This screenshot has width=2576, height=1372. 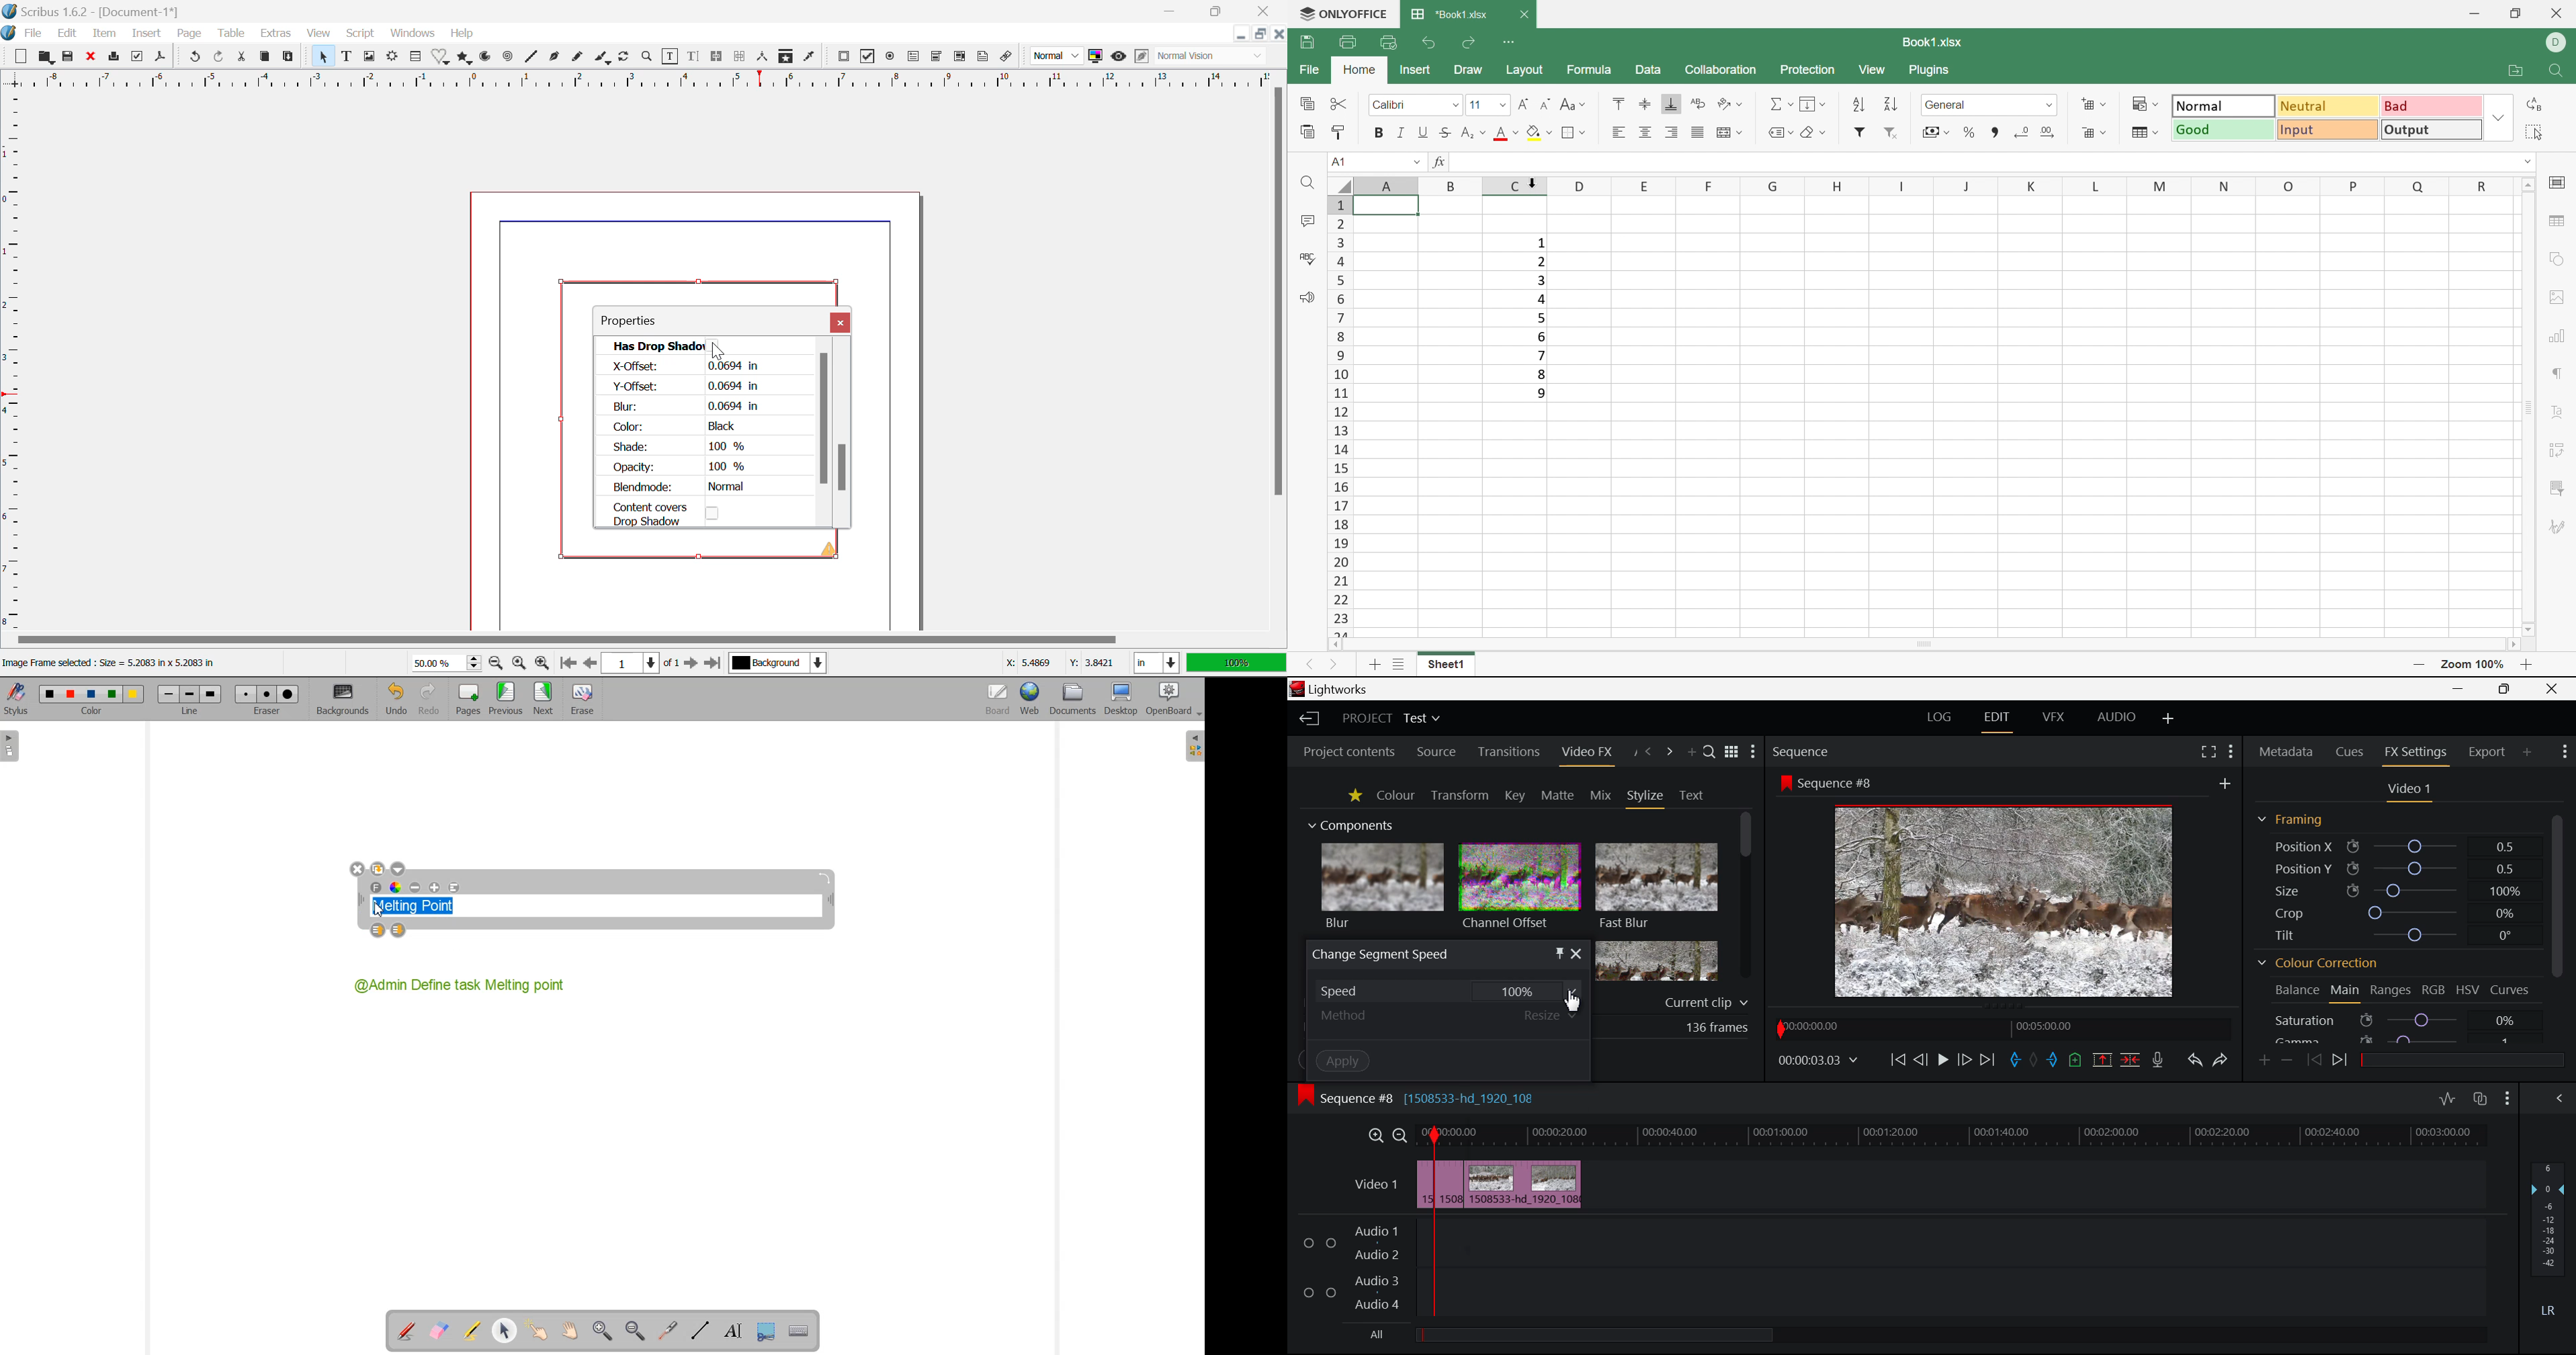 What do you see at coordinates (1218, 9) in the screenshot?
I see `Minimize` at bounding box center [1218, 9].